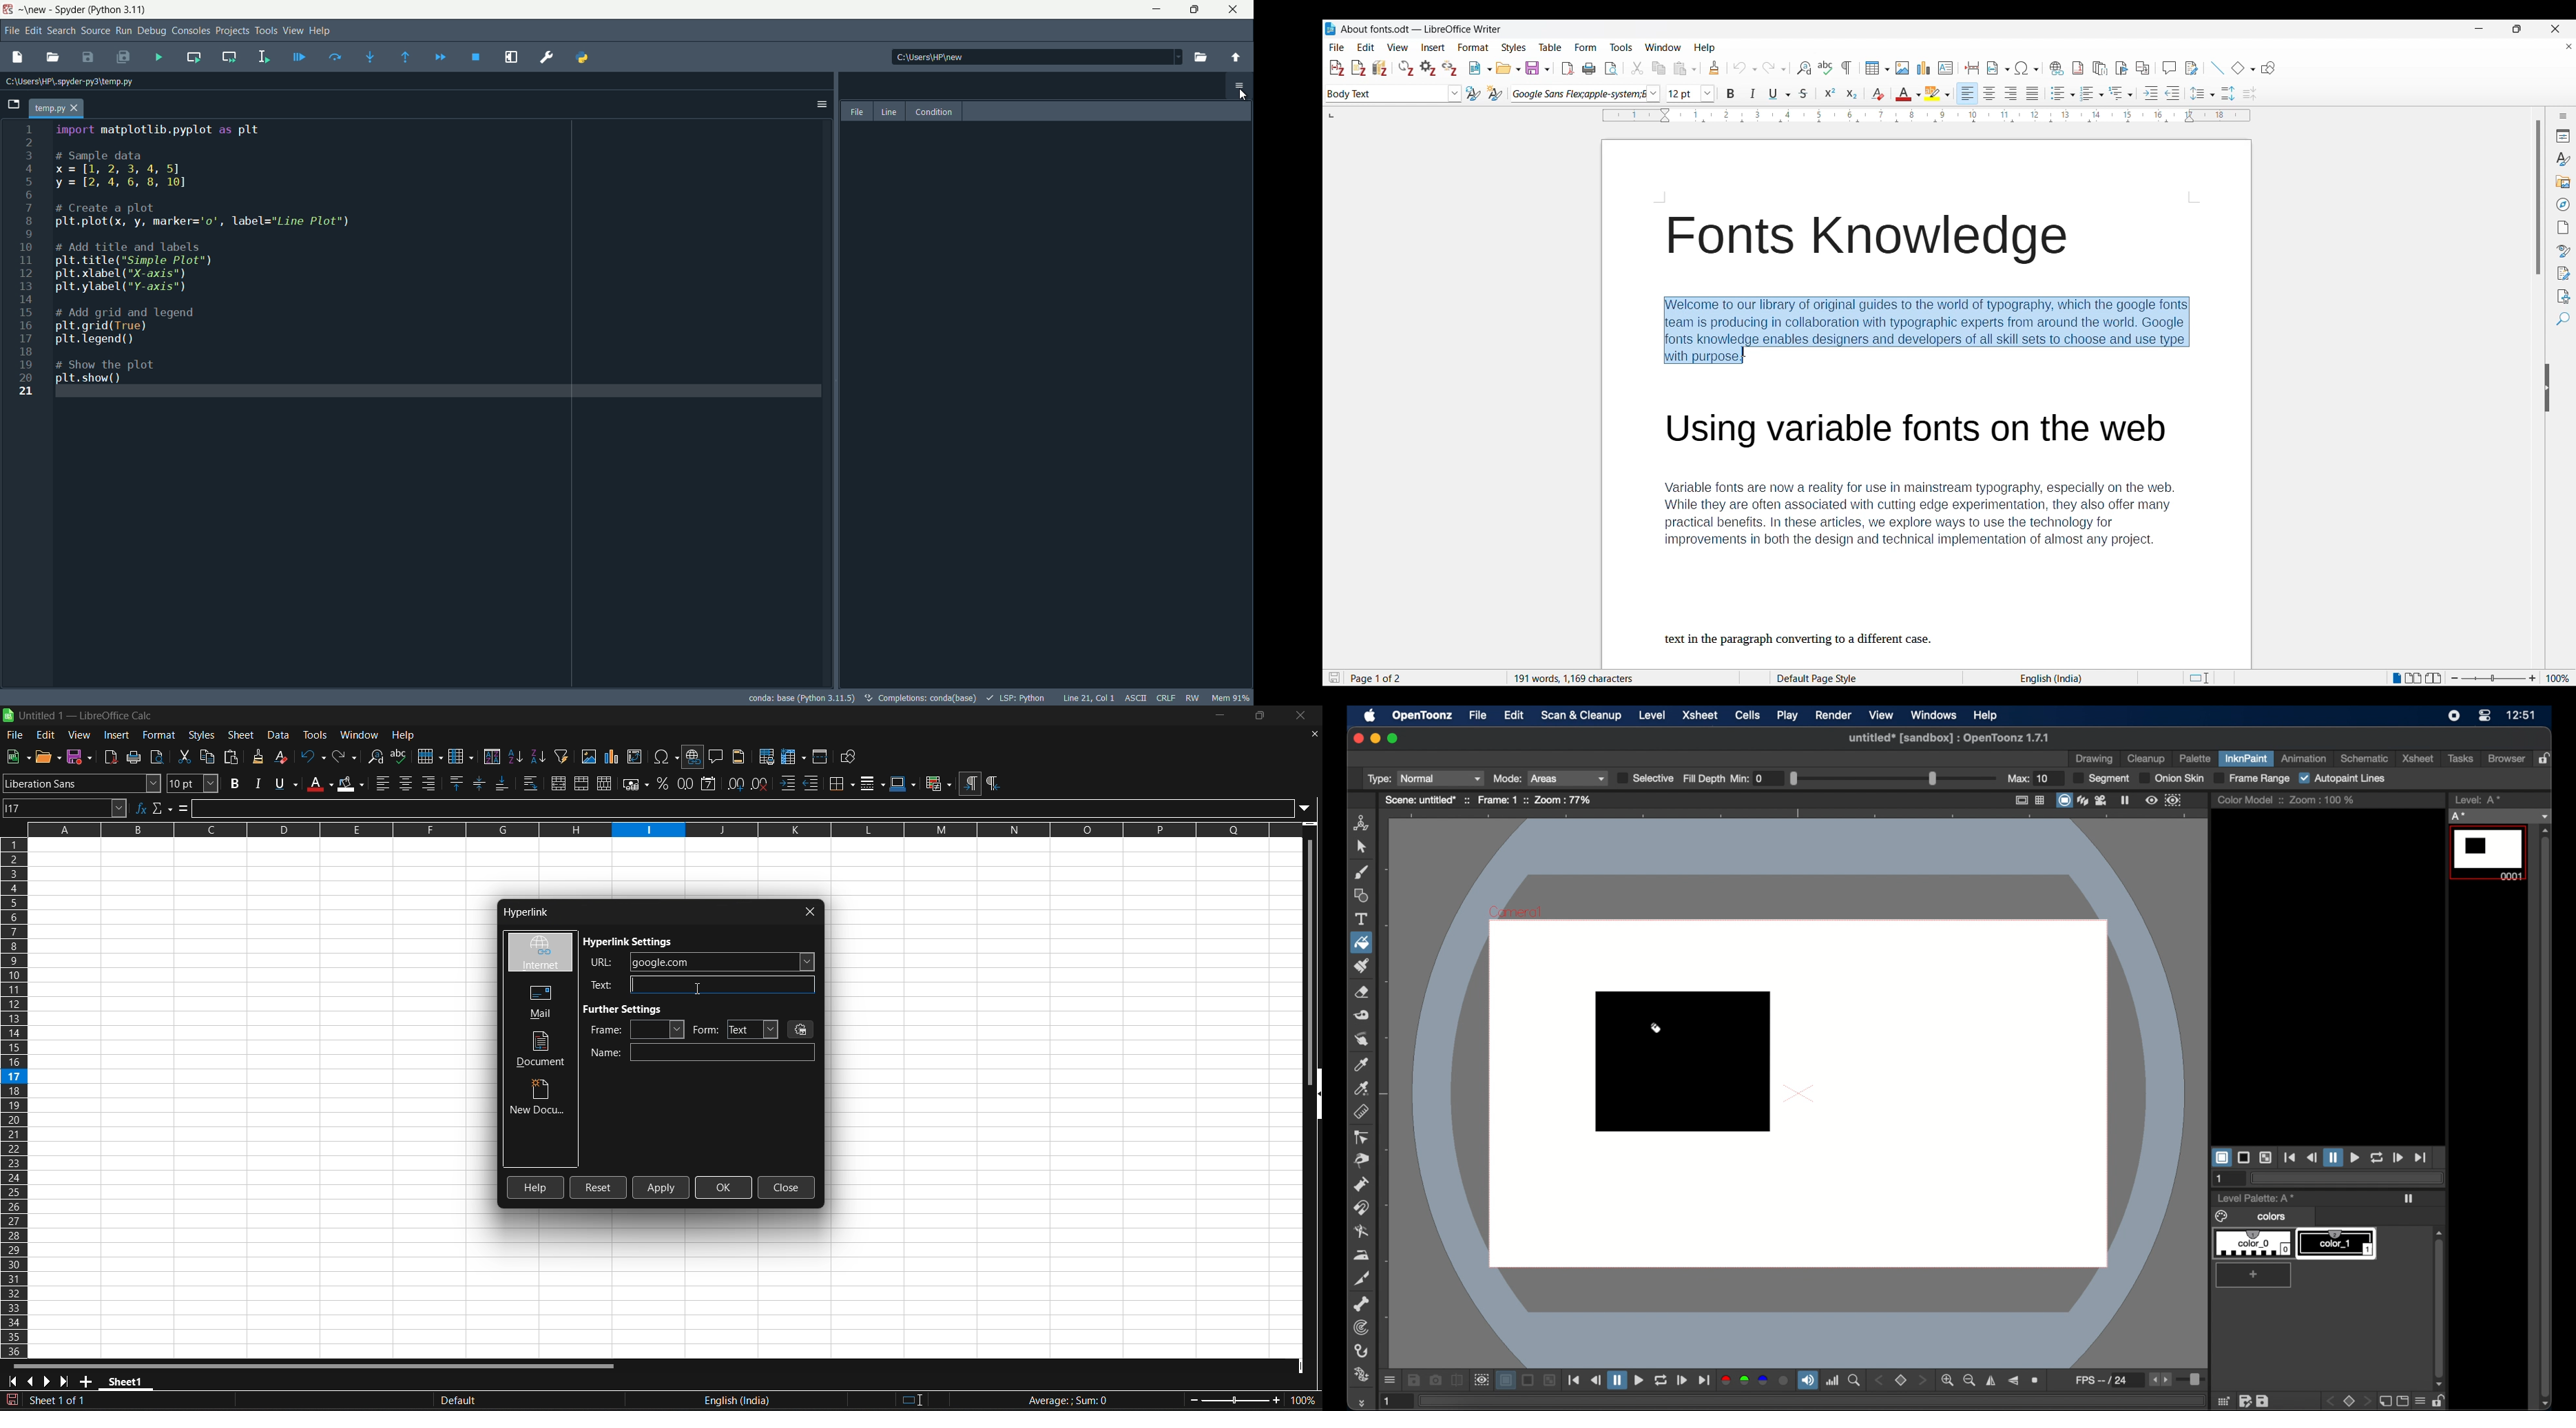 The image size is (2576, 1428). I want to click on unlock, so click(2439, 1401).